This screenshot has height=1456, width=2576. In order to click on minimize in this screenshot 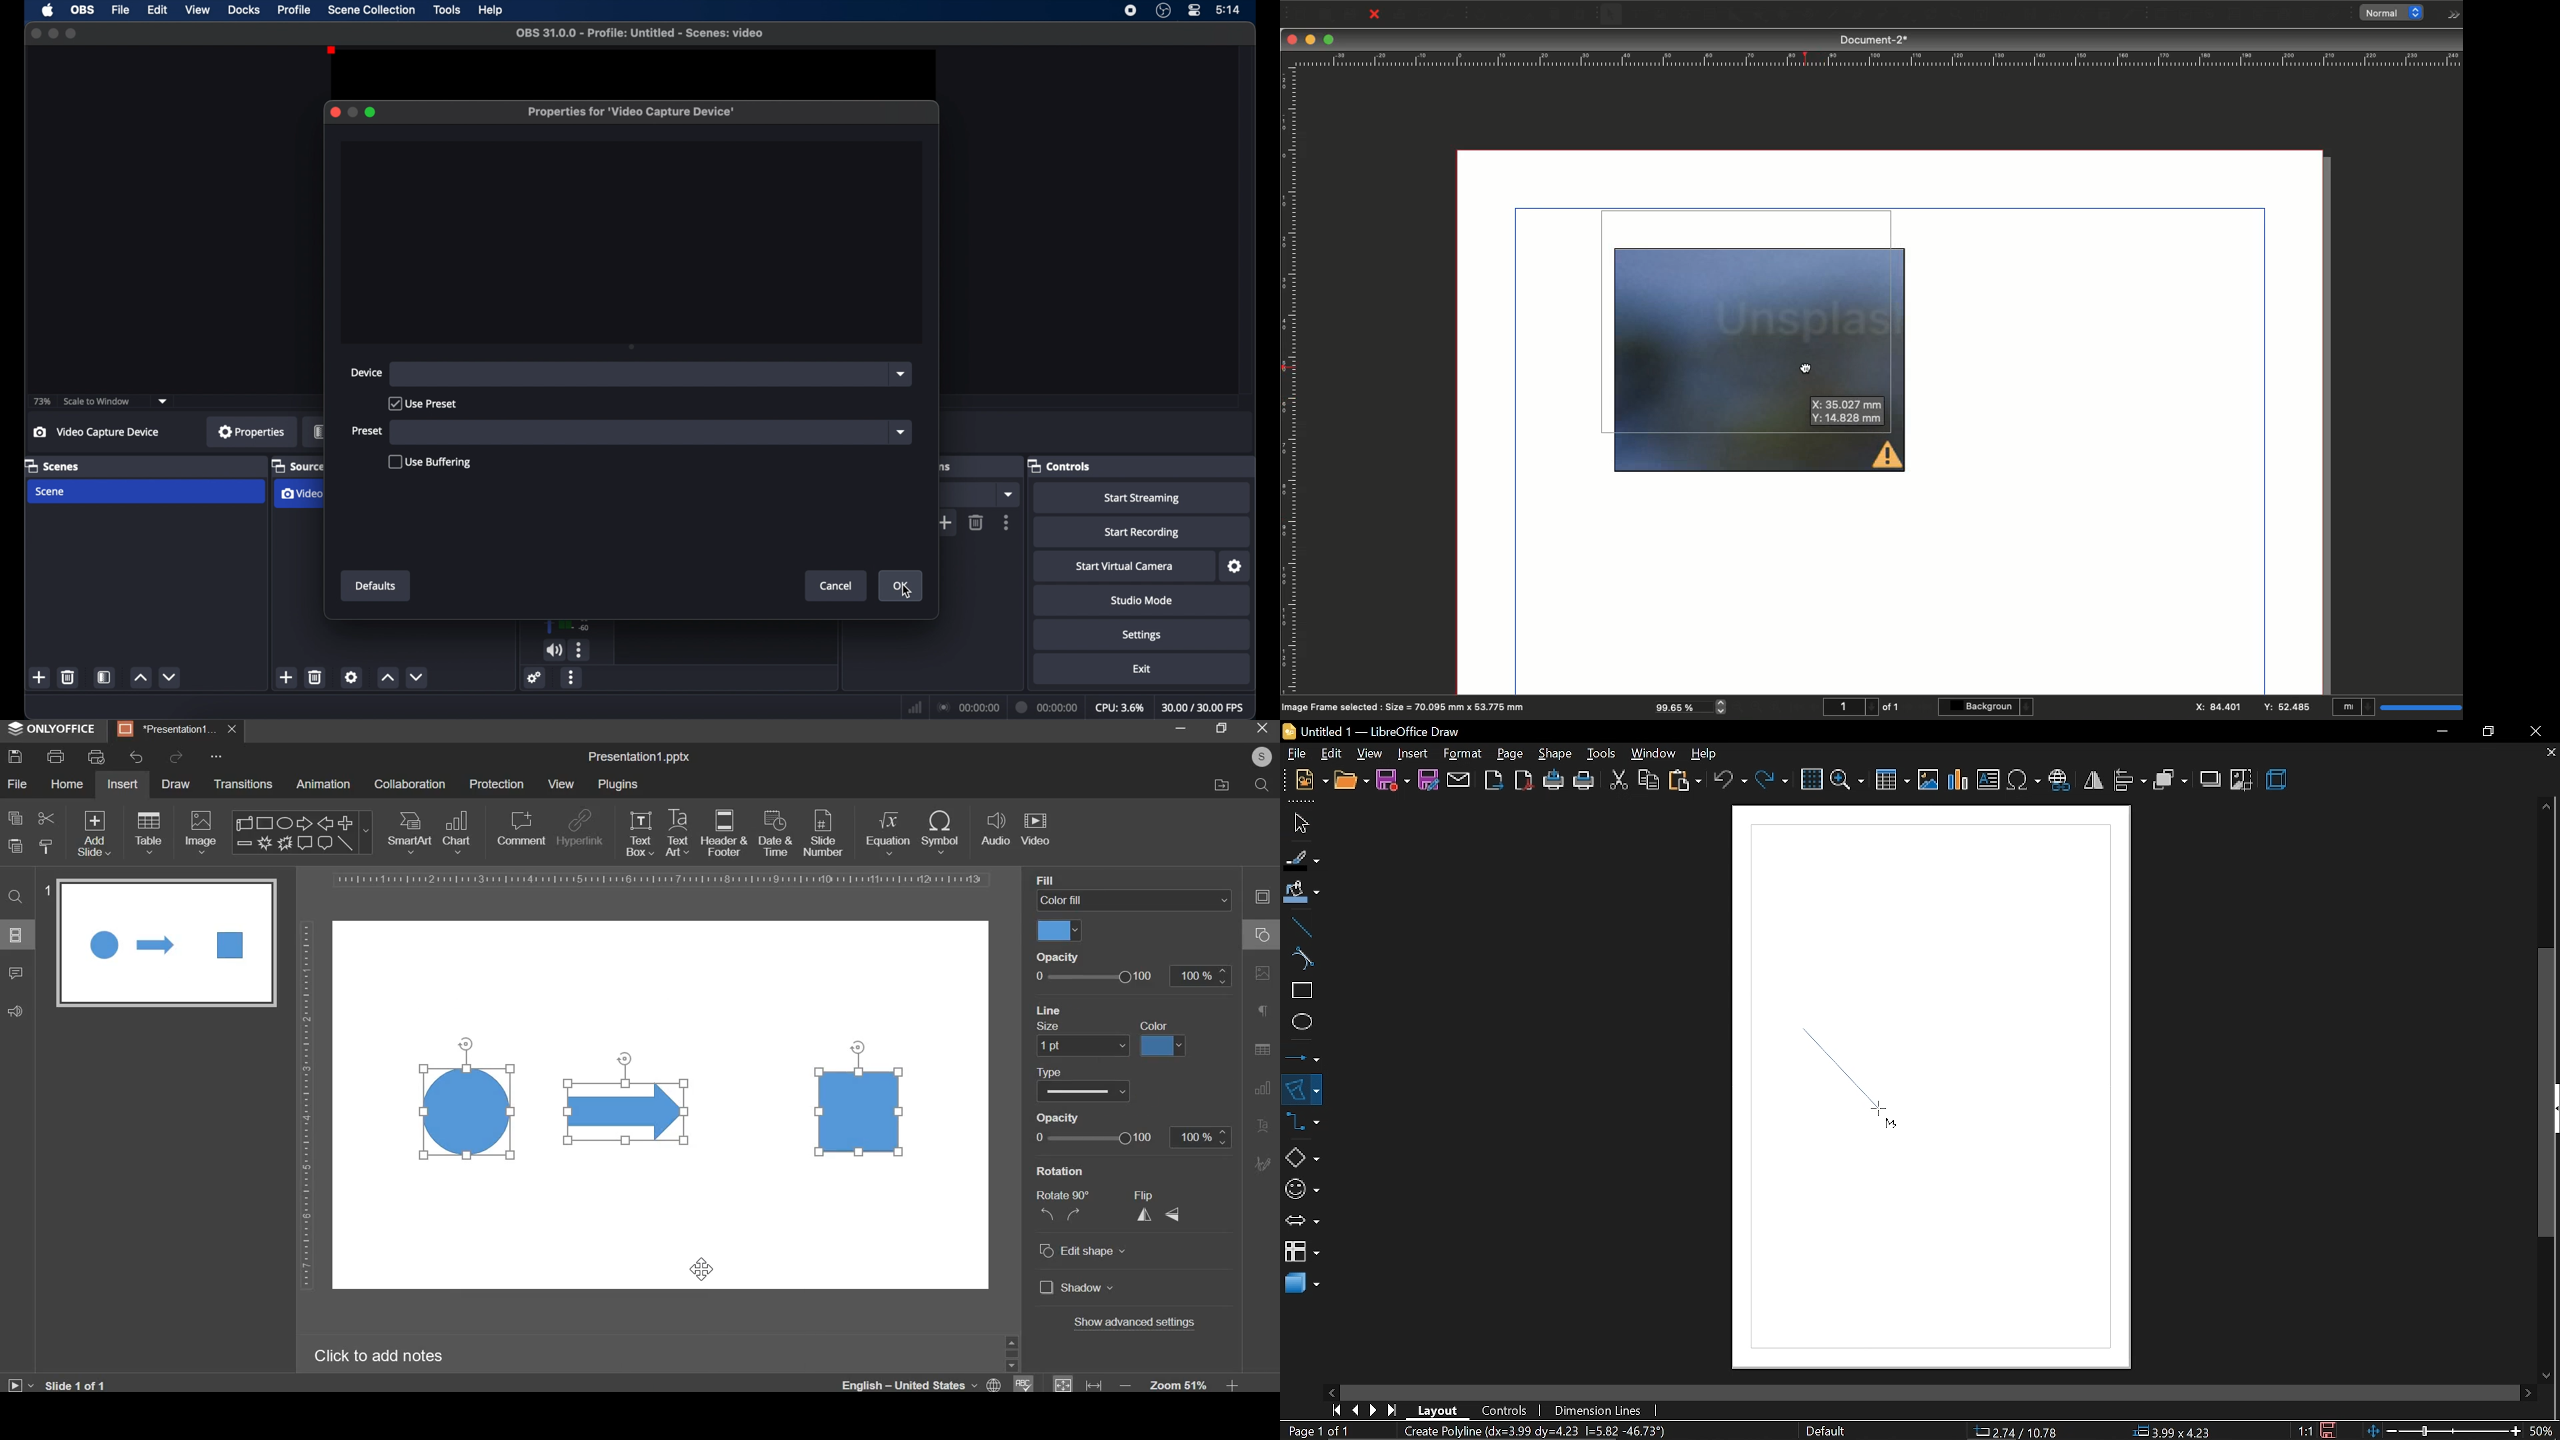, I will do `click(53, 33)`.